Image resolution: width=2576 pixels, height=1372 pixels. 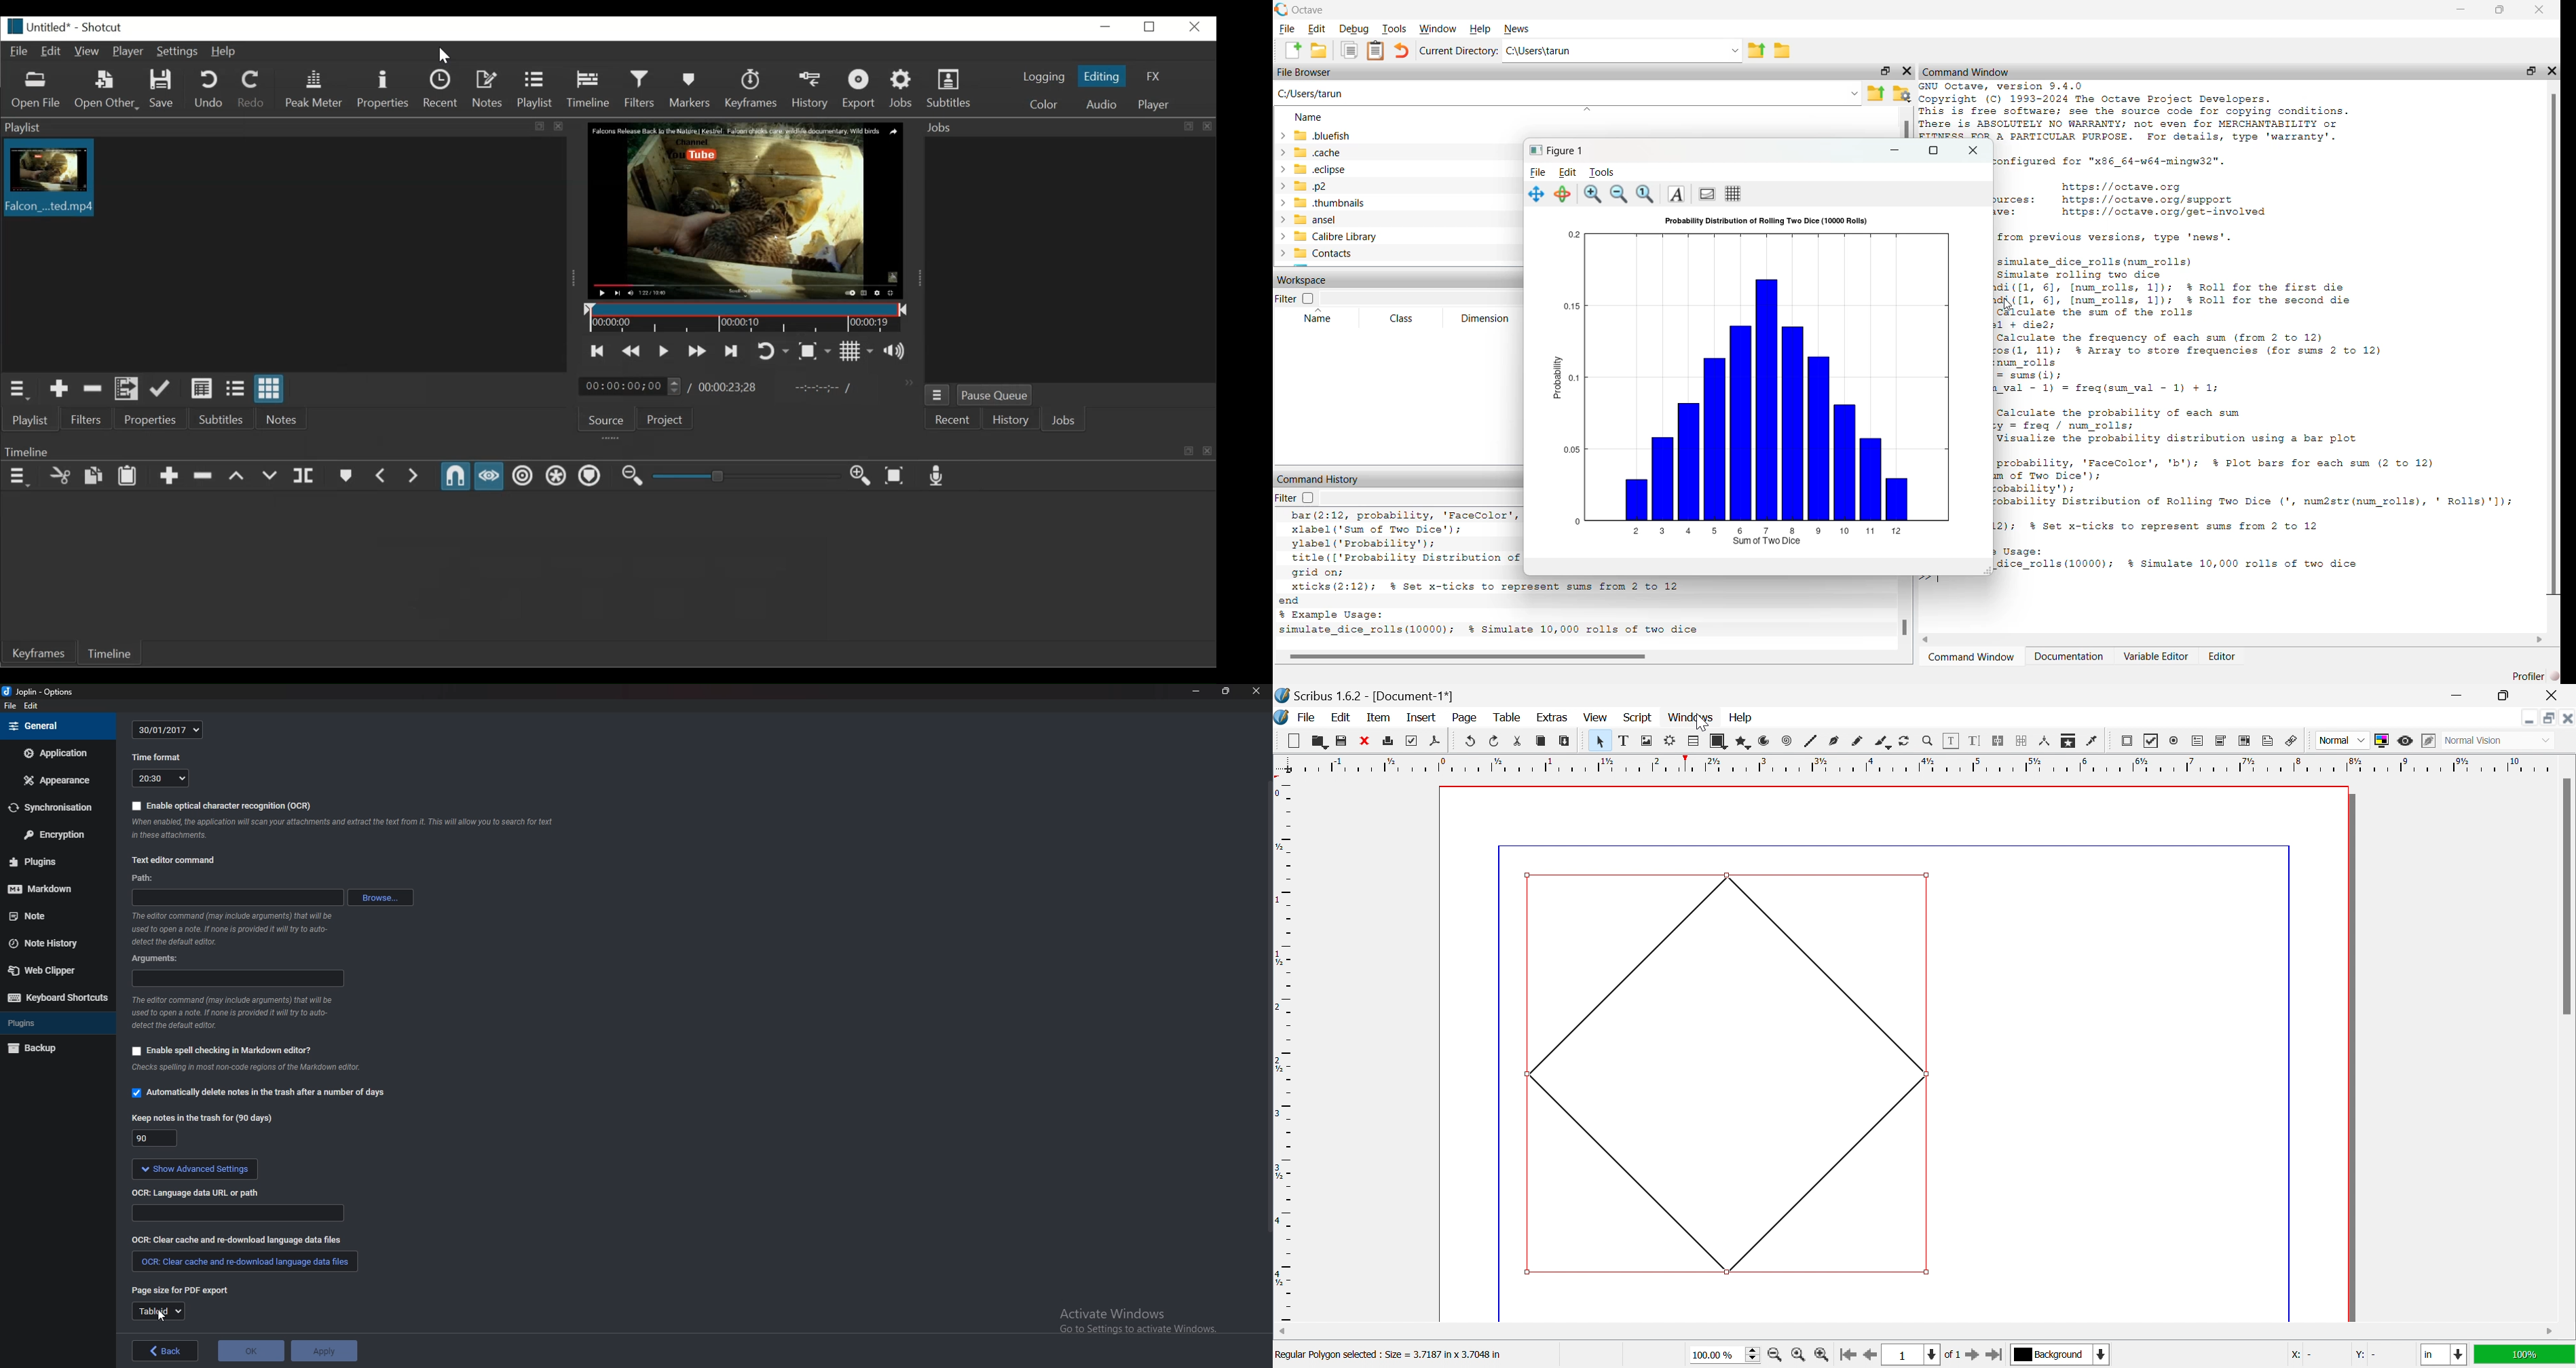 What do you see at coordinates (57, 998) in the screenshot?
I see `Keyboard shortcuts` at bounding box center [57, 998].